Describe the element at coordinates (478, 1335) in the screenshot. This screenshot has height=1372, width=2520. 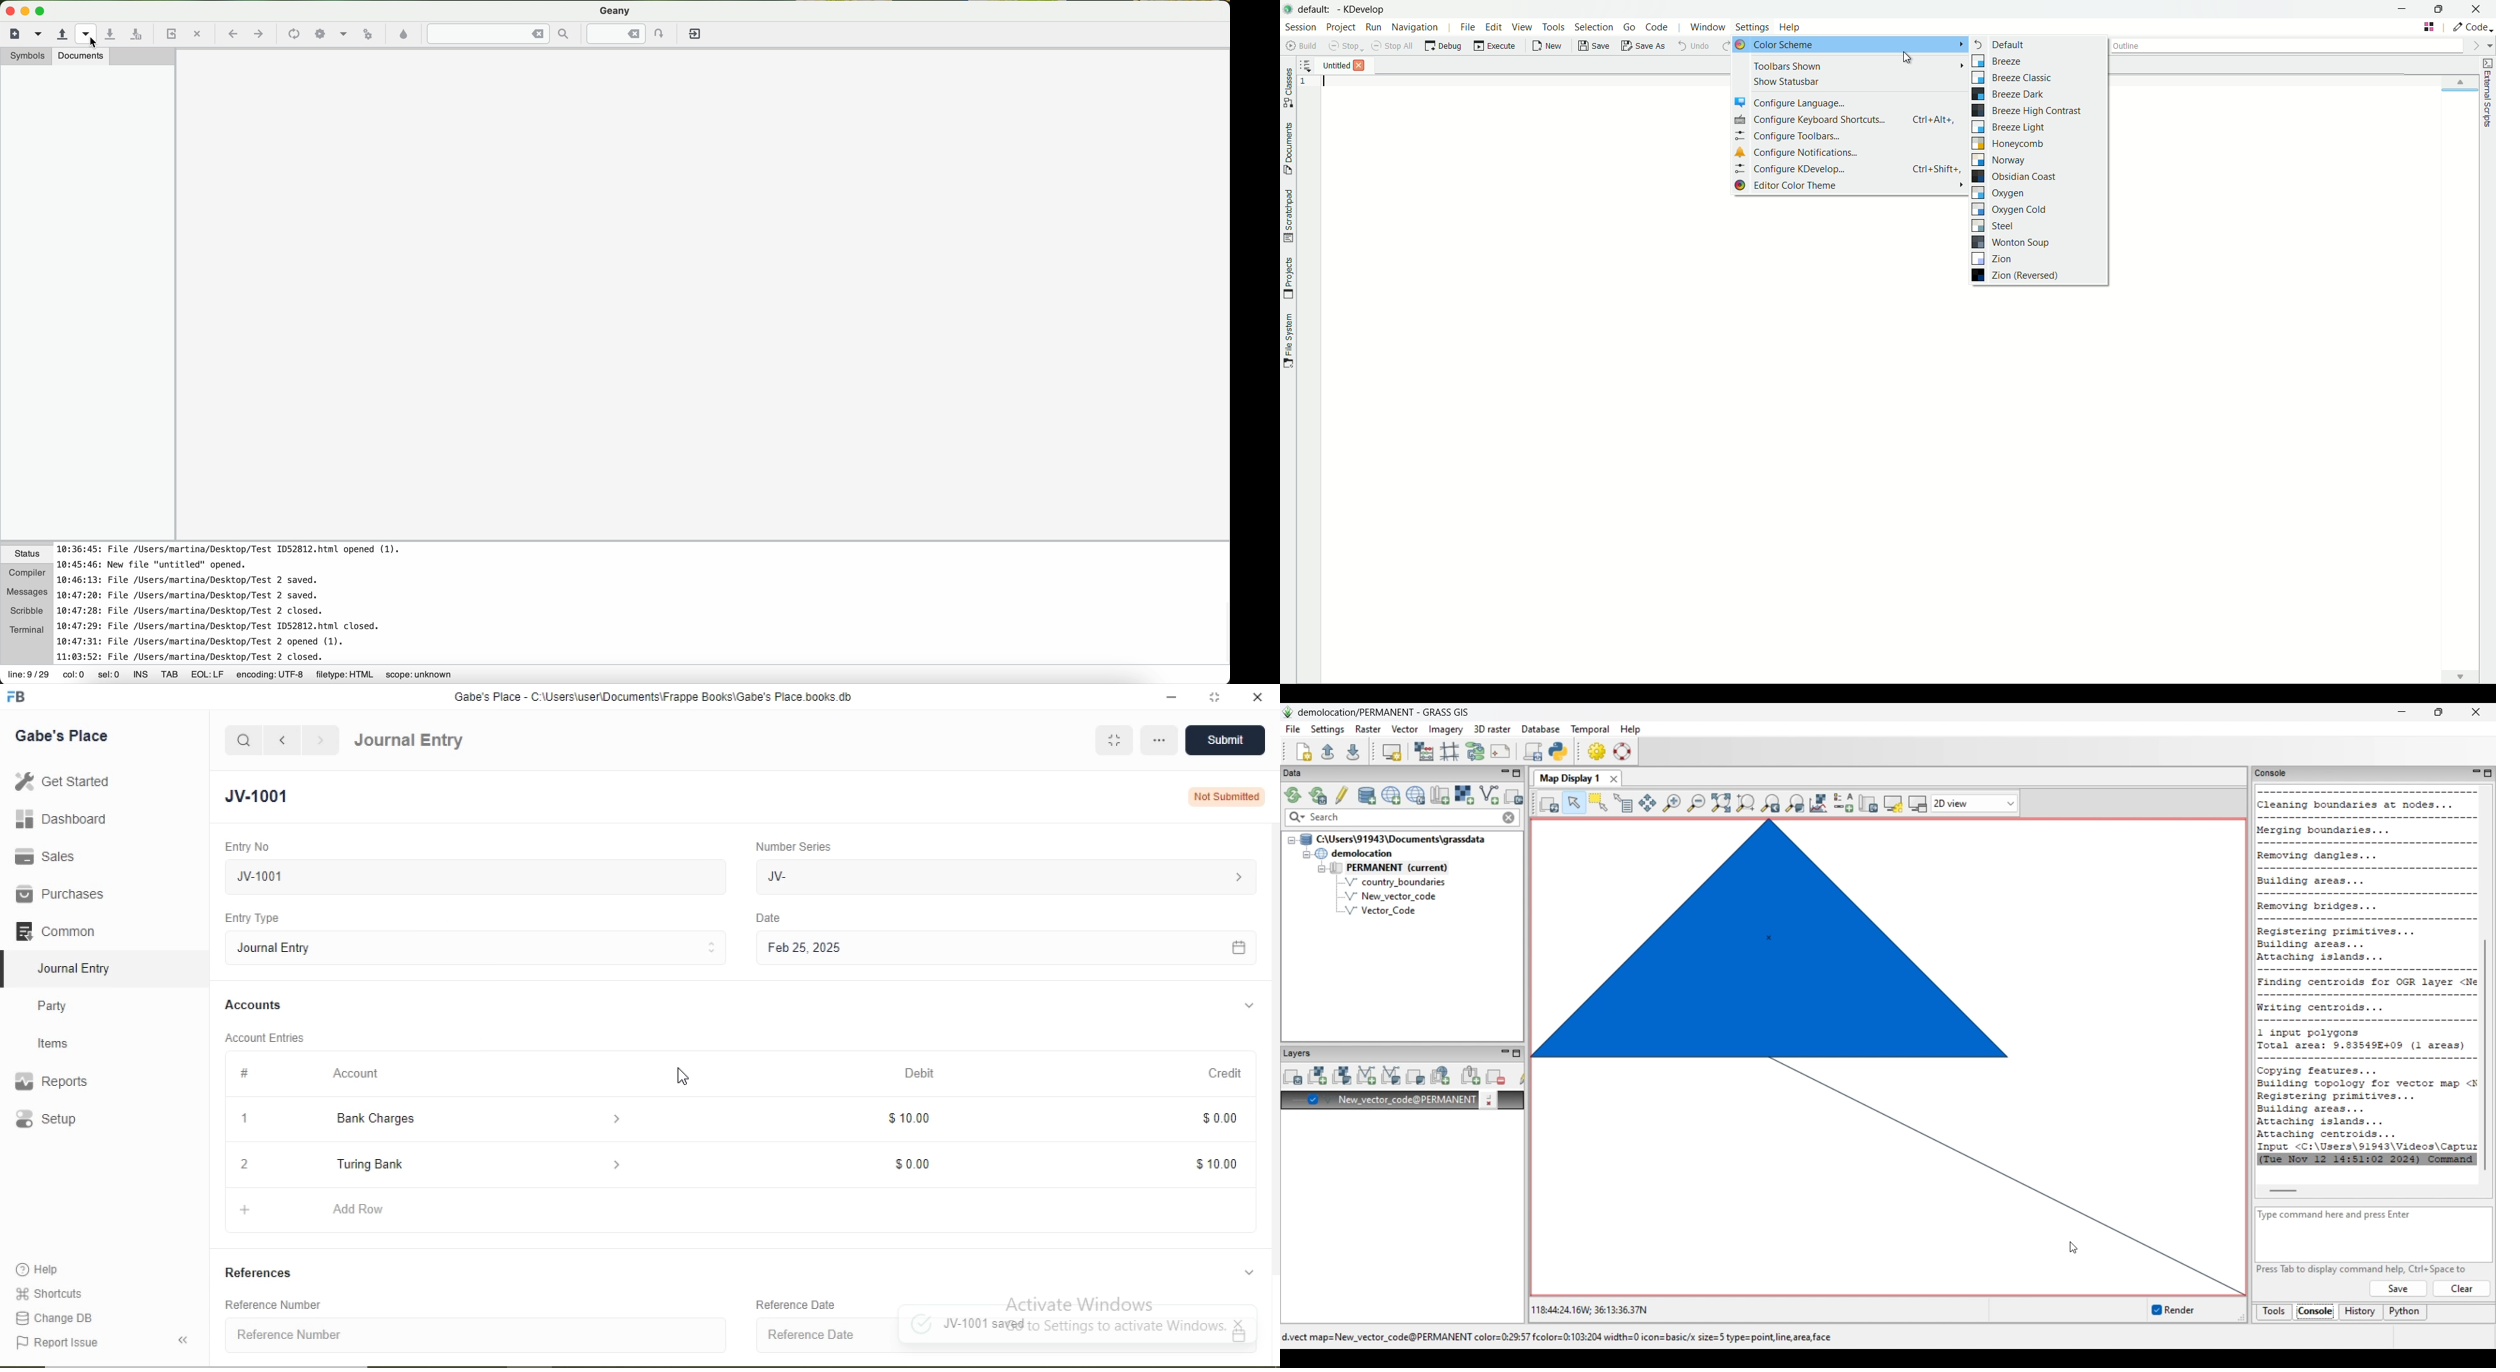
I see `Reference Number` at that location.